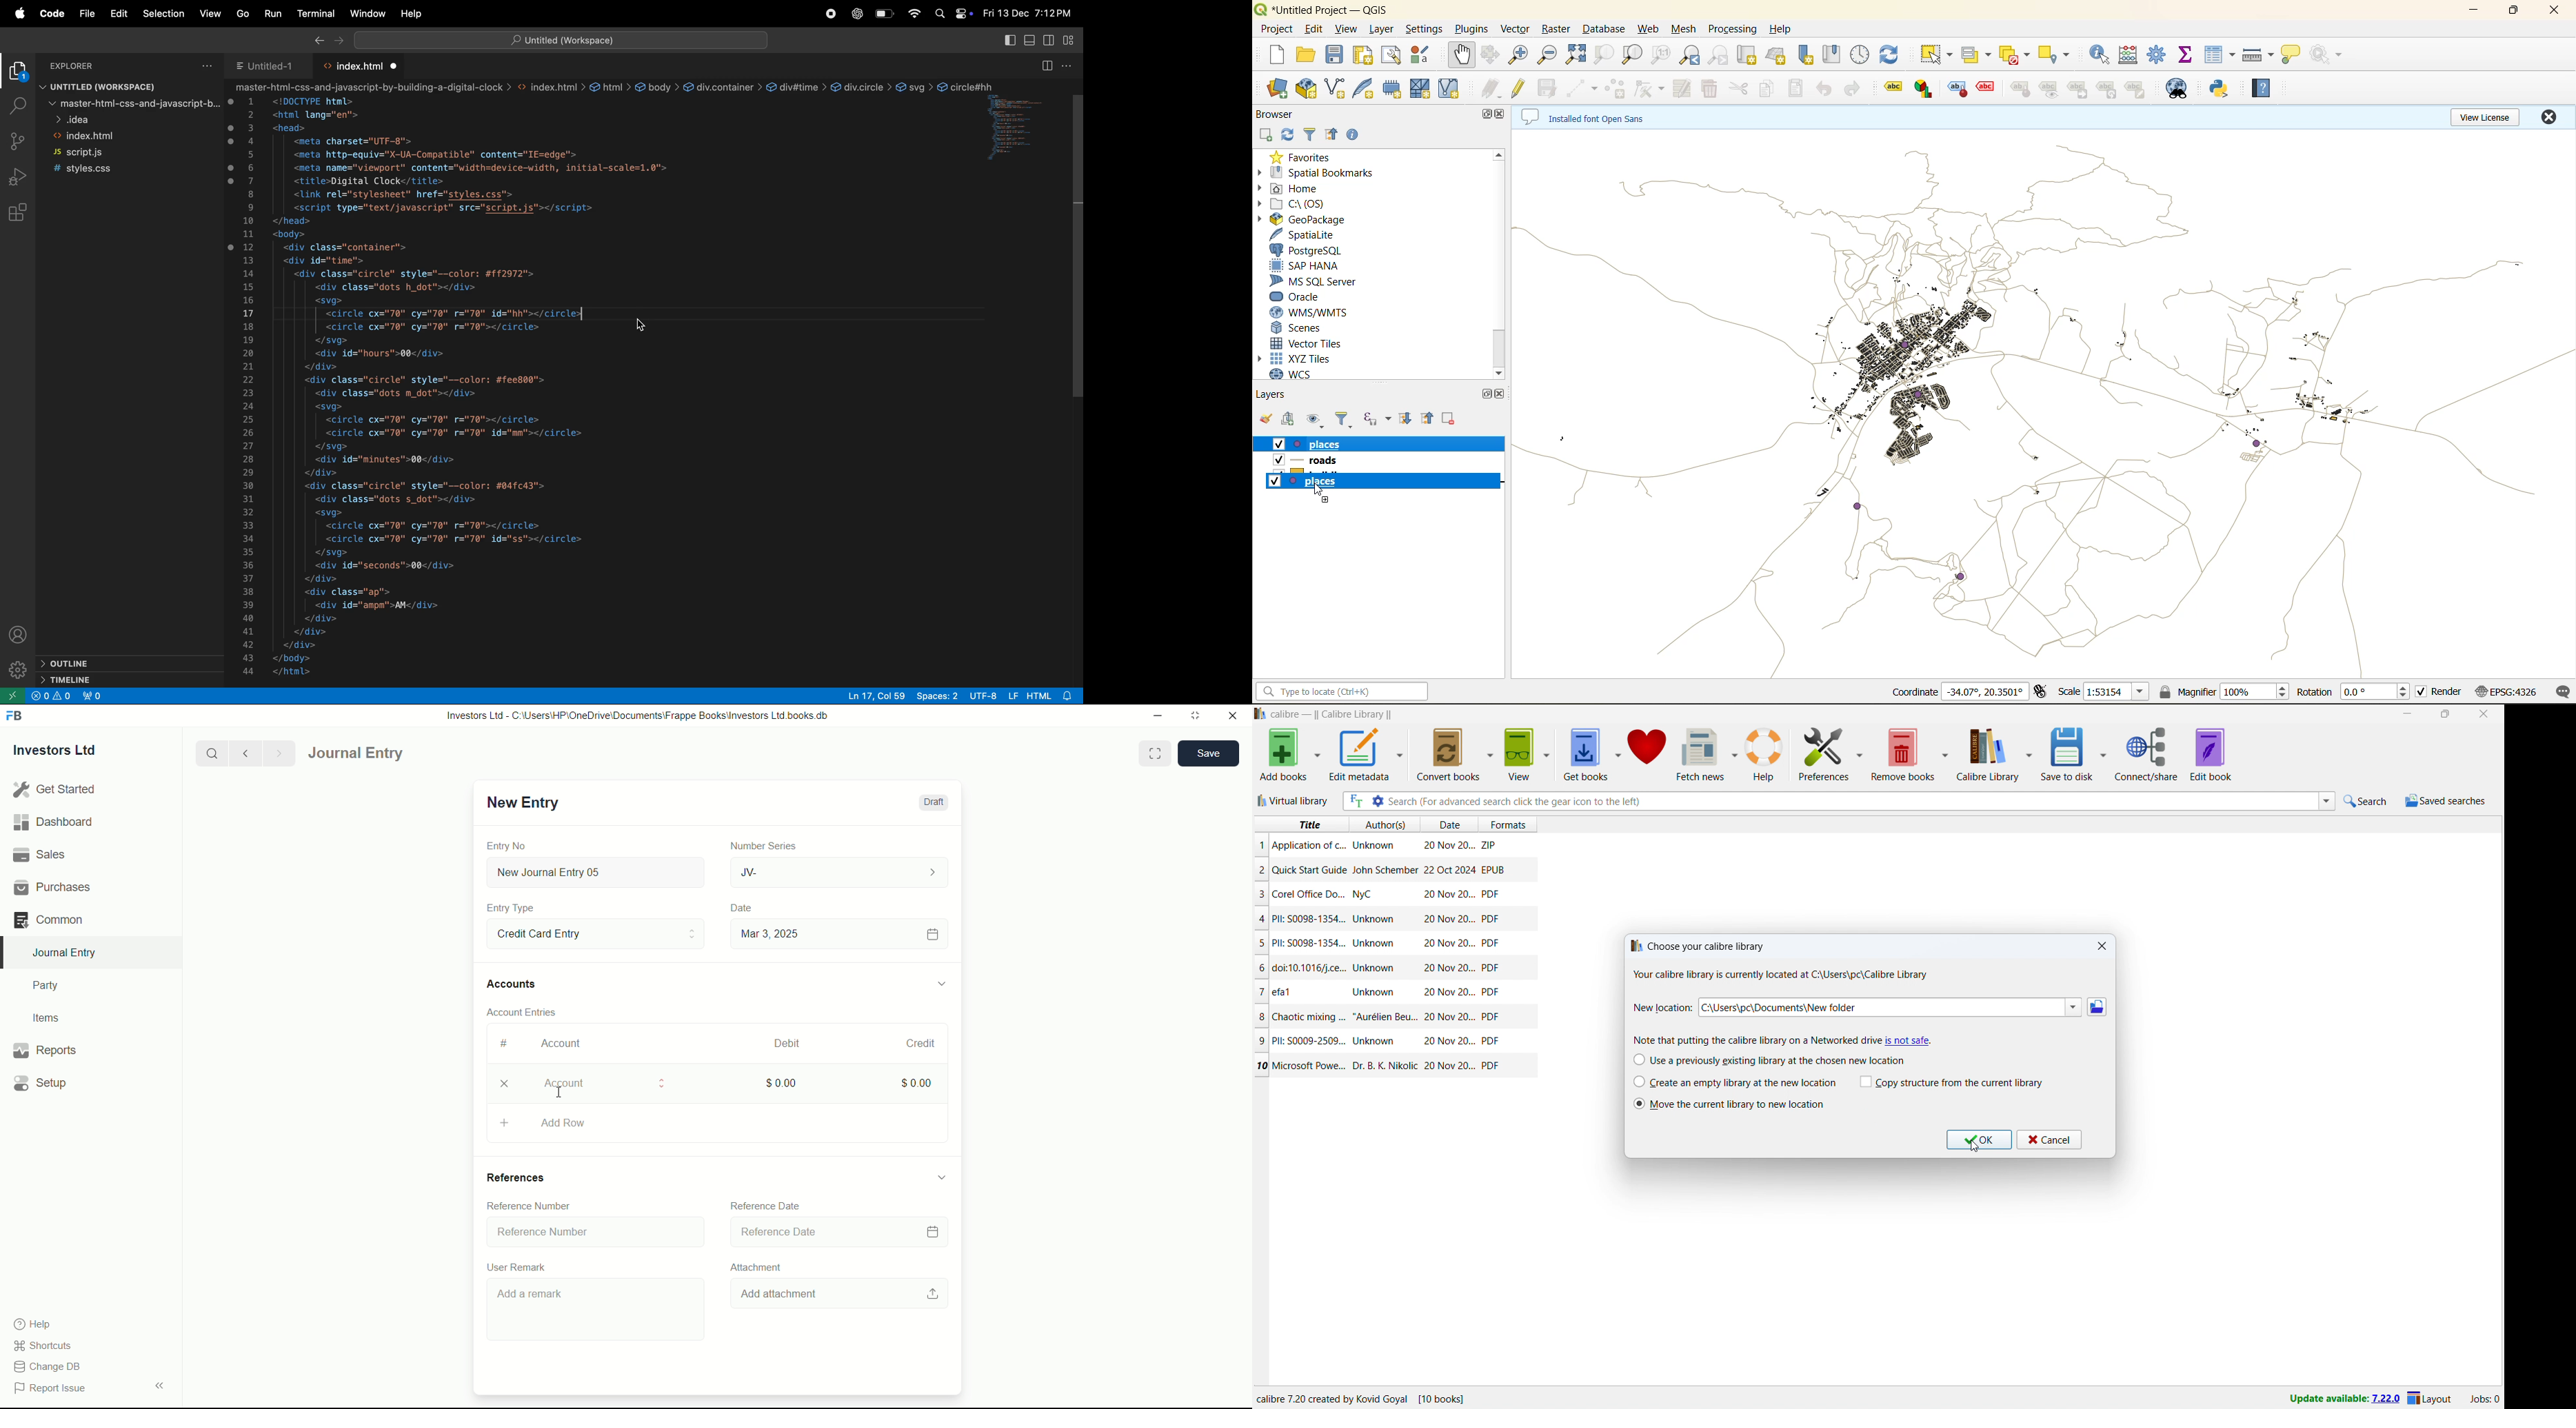  What do you see at coordinates (511, 908) in the screenshot?
I see `Entry Type` at bounding box center [511, 908].